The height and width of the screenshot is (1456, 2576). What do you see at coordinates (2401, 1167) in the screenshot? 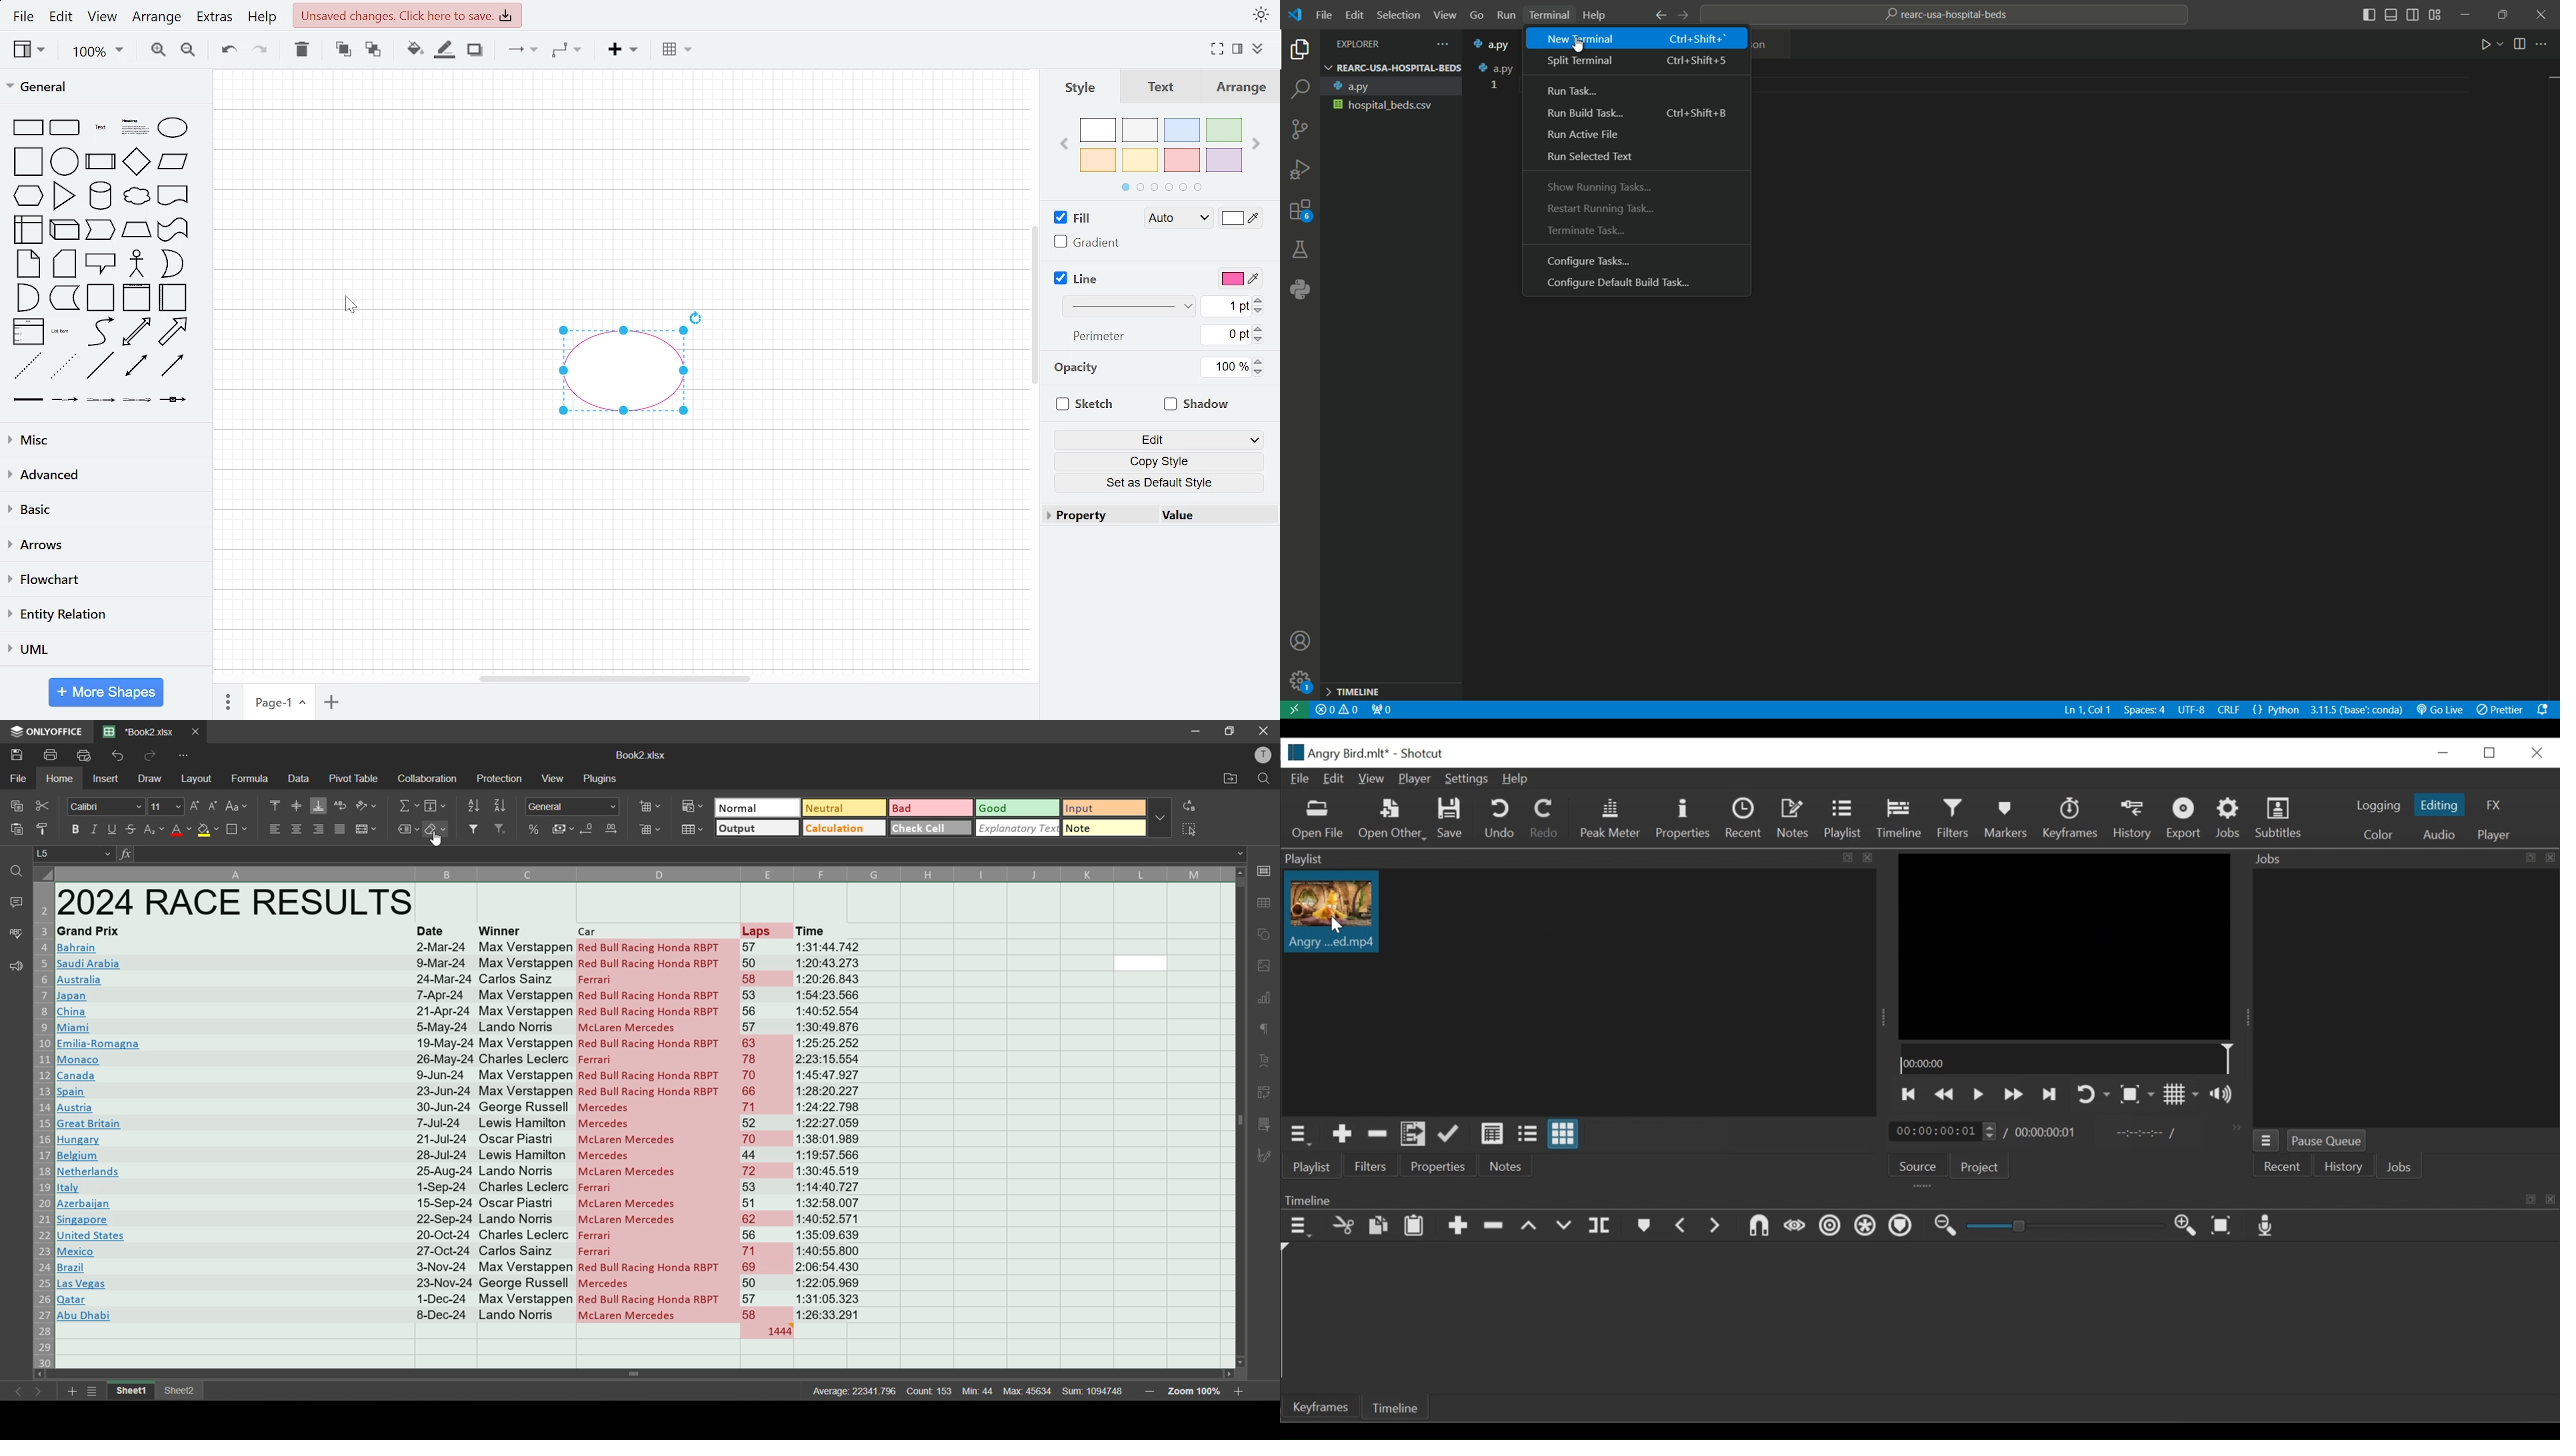
I see `Jobs` at bounding box center [2401, 1167].